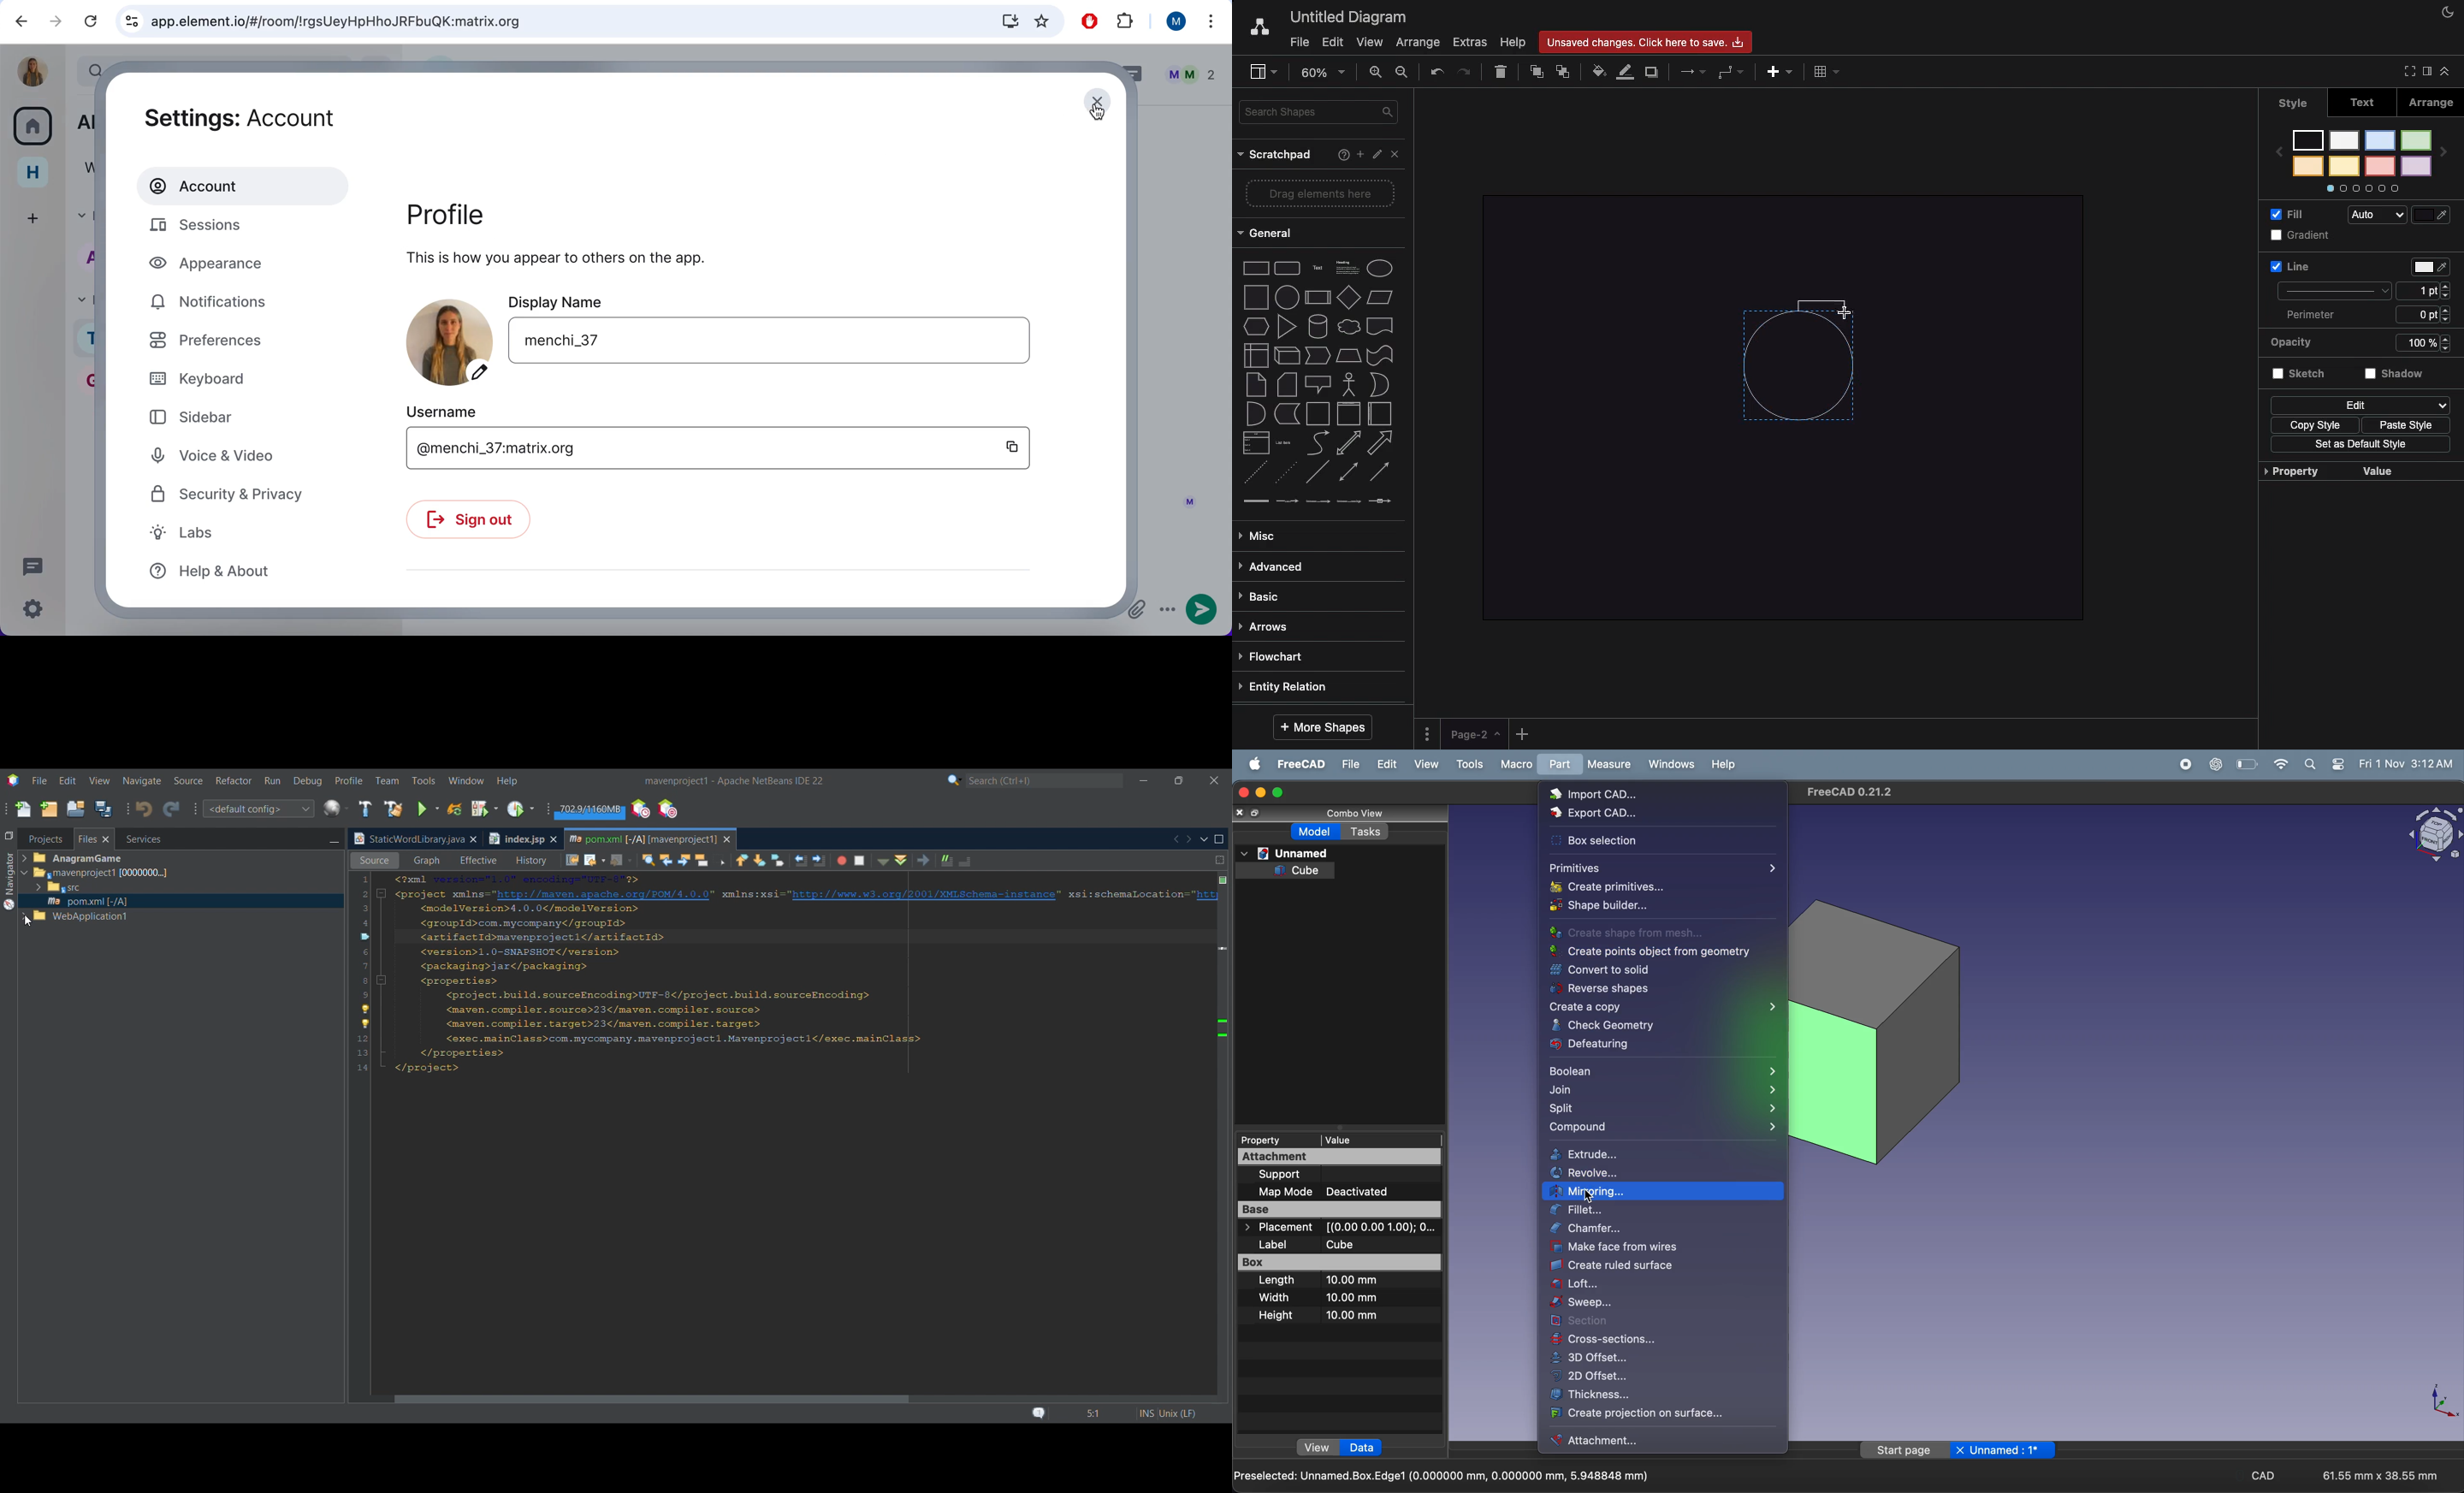 This screenshot has width=2464, height=1512. Describe the element at coordinates (667, 861) in the screenshot. I see `Find previous occurrence` at that location.